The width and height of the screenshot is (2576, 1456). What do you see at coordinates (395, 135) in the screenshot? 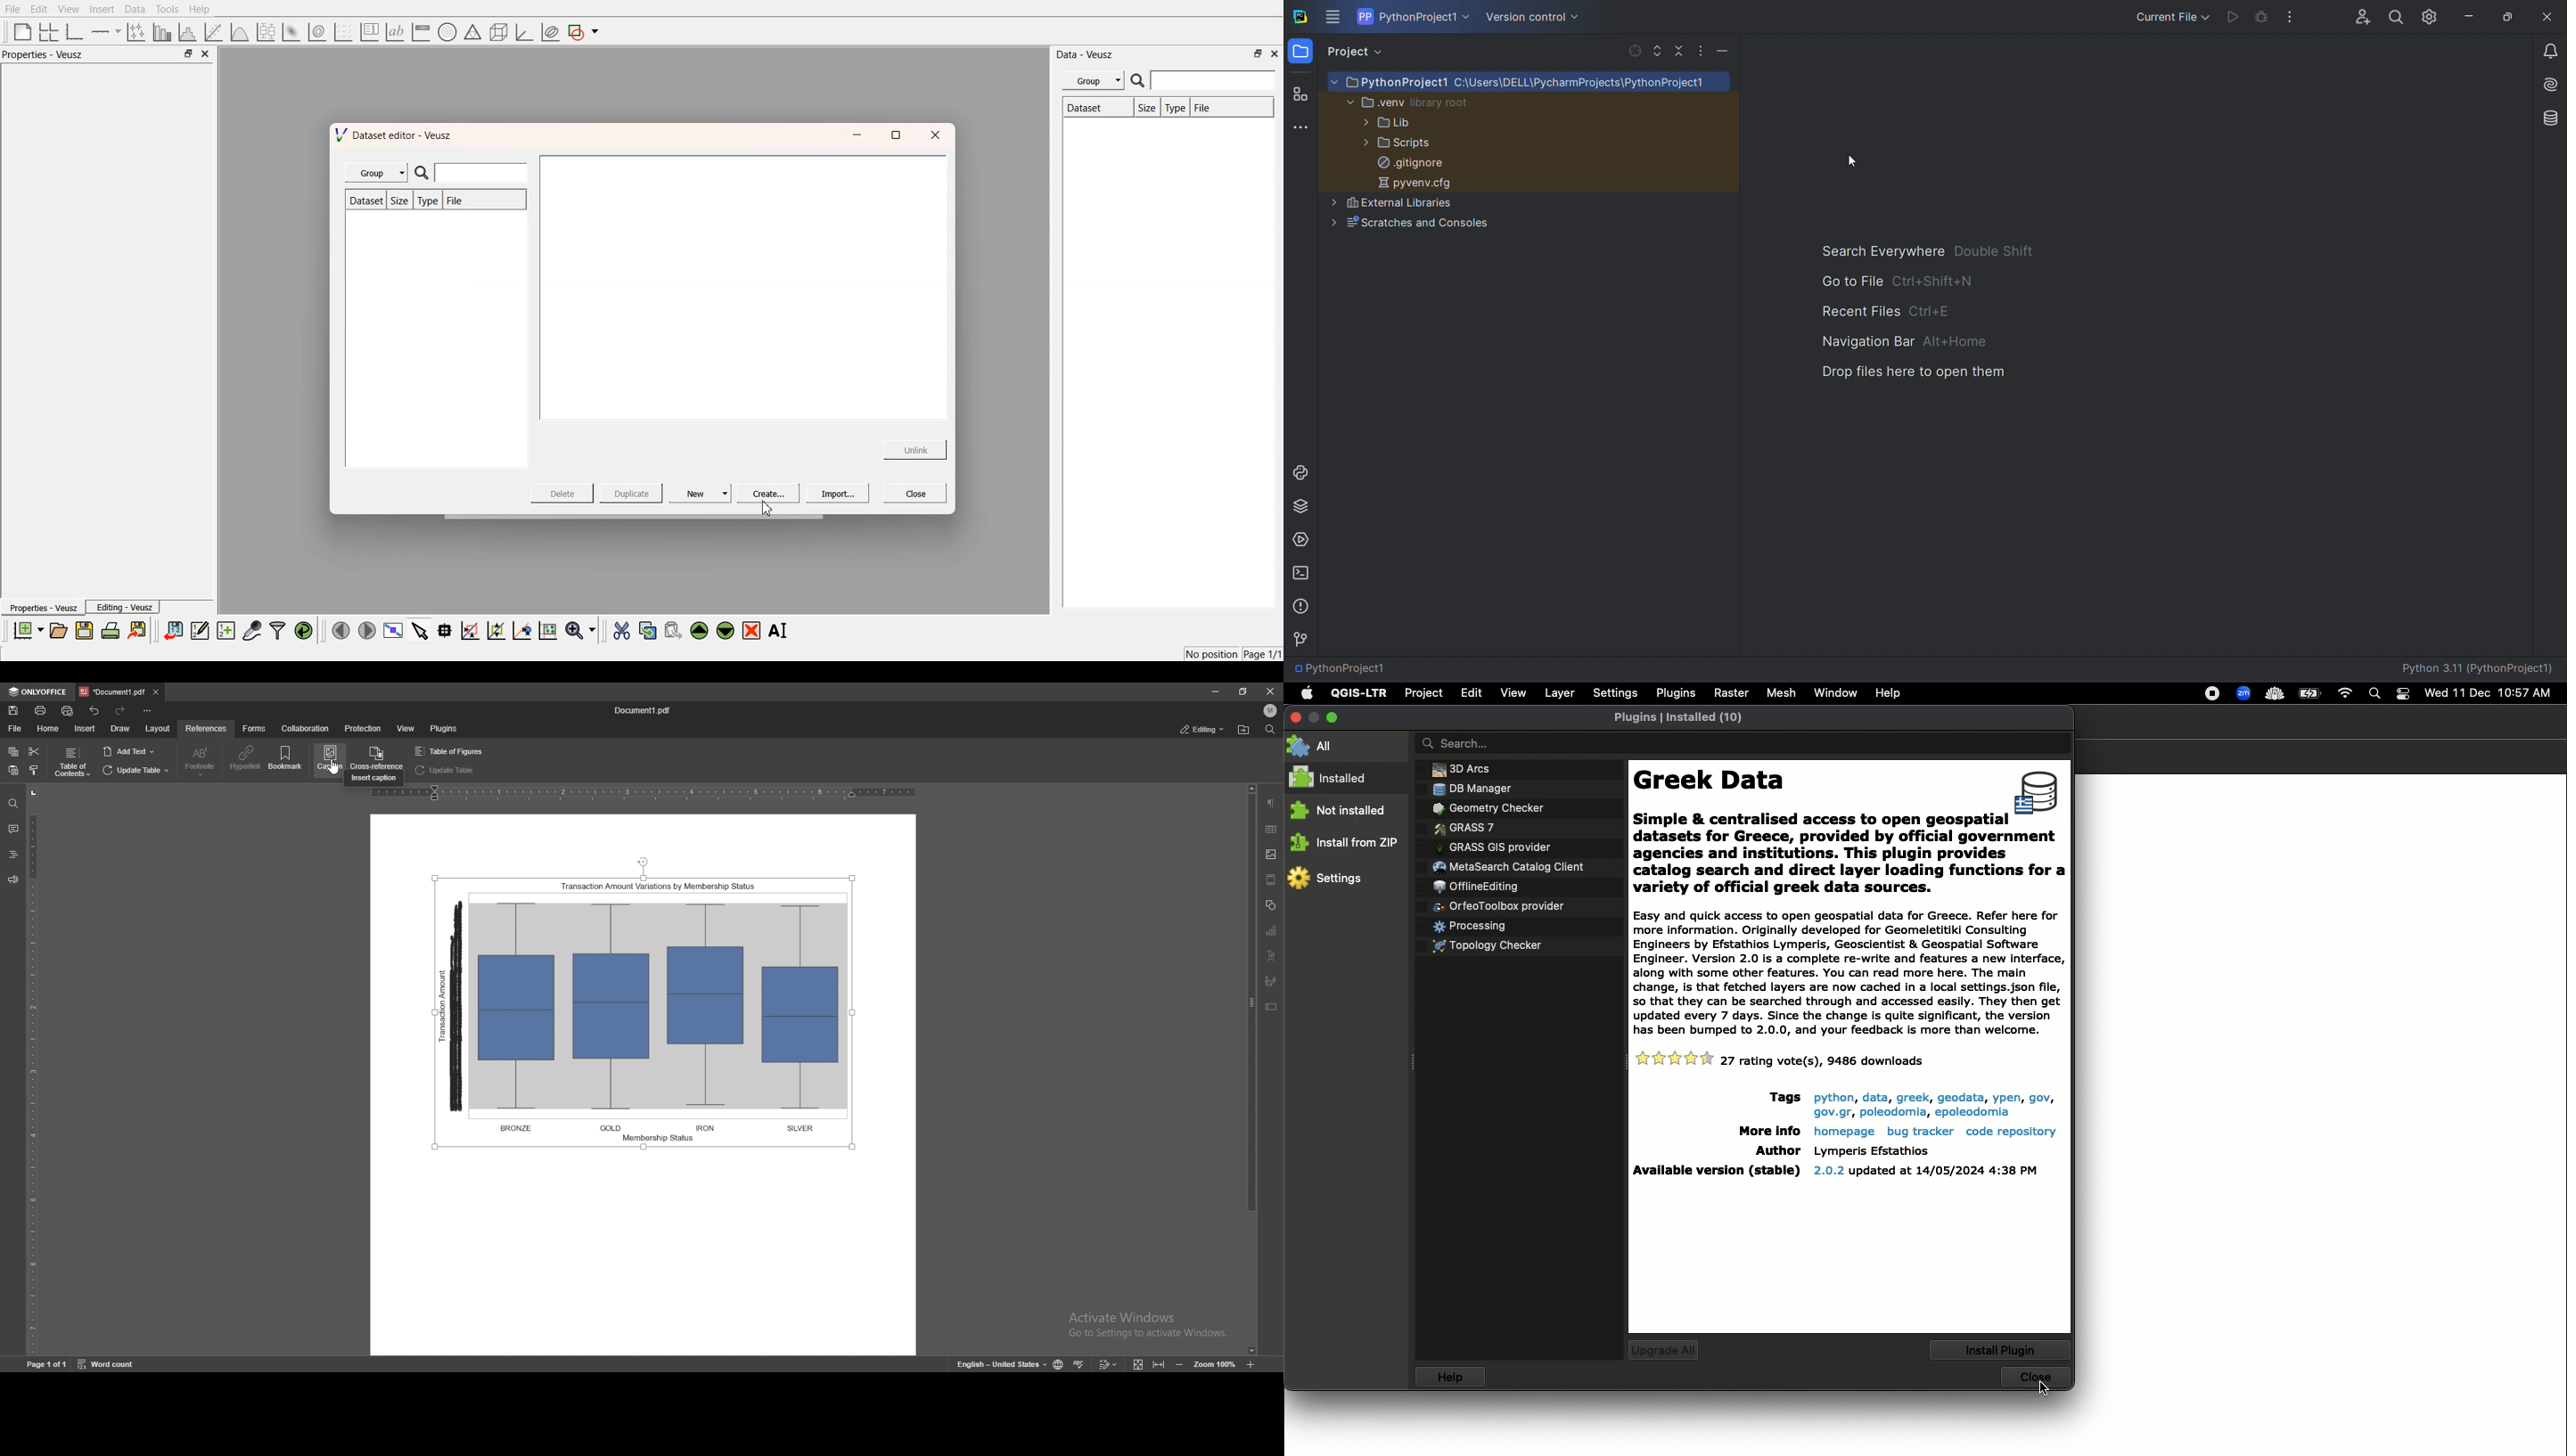
I see `Dataset editor - Veusz` at bounding box center [395, 135].